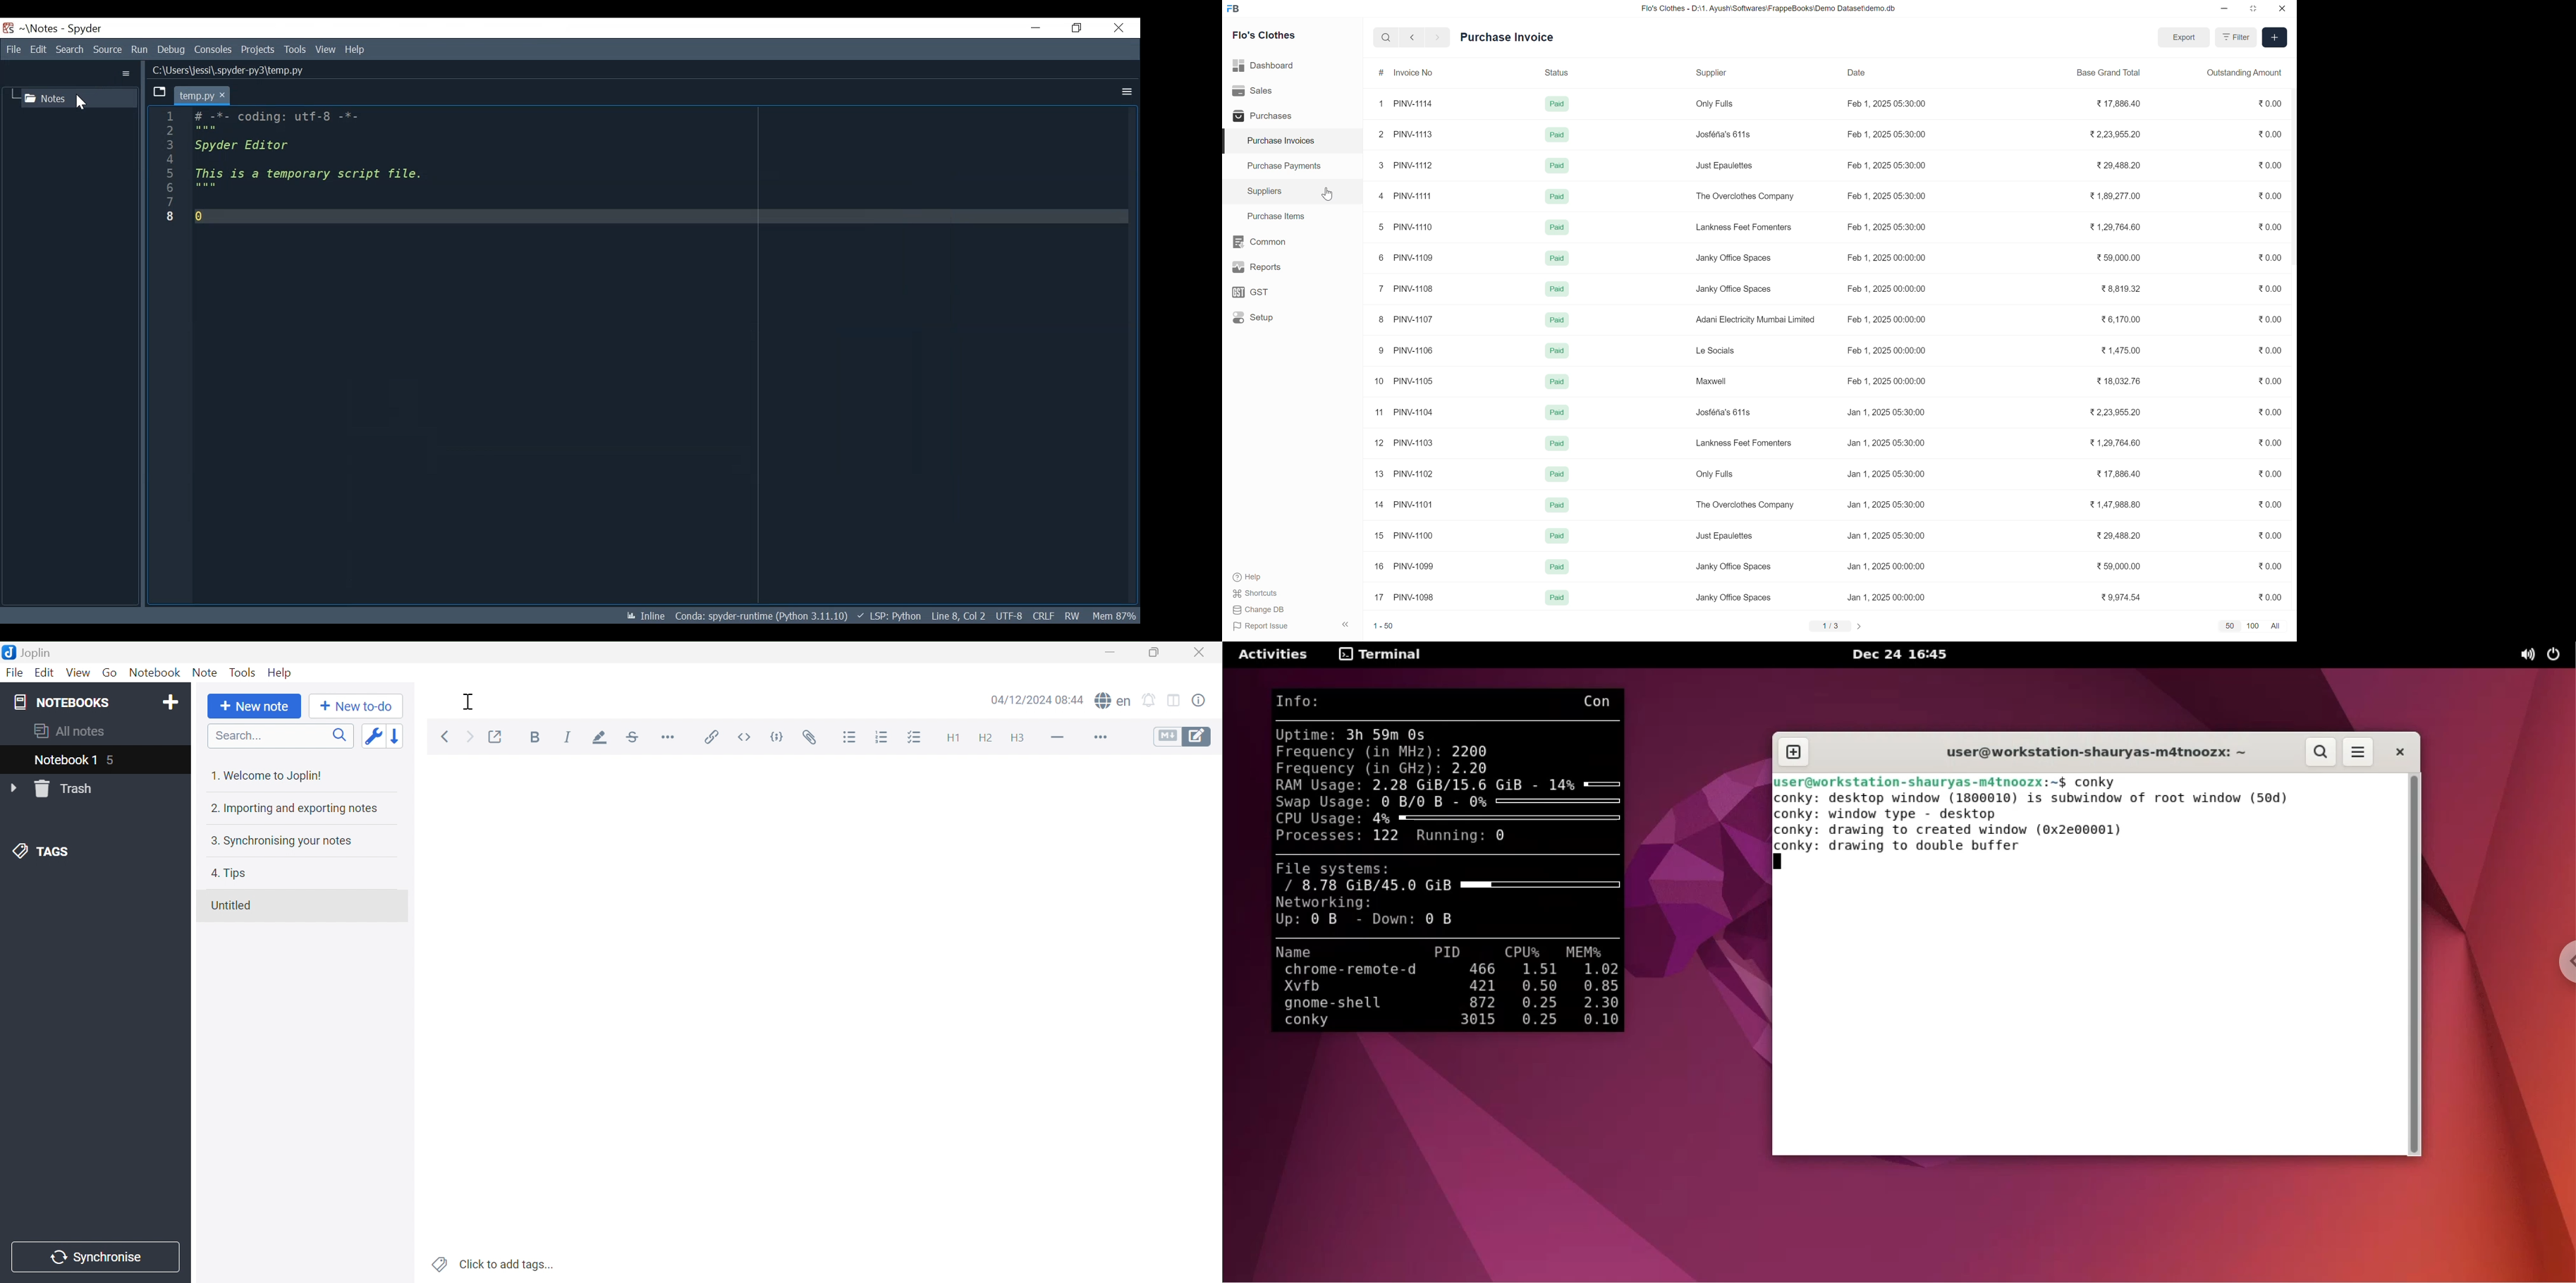 The width and height of the screenshot is (2576, 1288). Describe the element at coordinates (2235, 36) in the screenshot. I see `Filter` at that location.